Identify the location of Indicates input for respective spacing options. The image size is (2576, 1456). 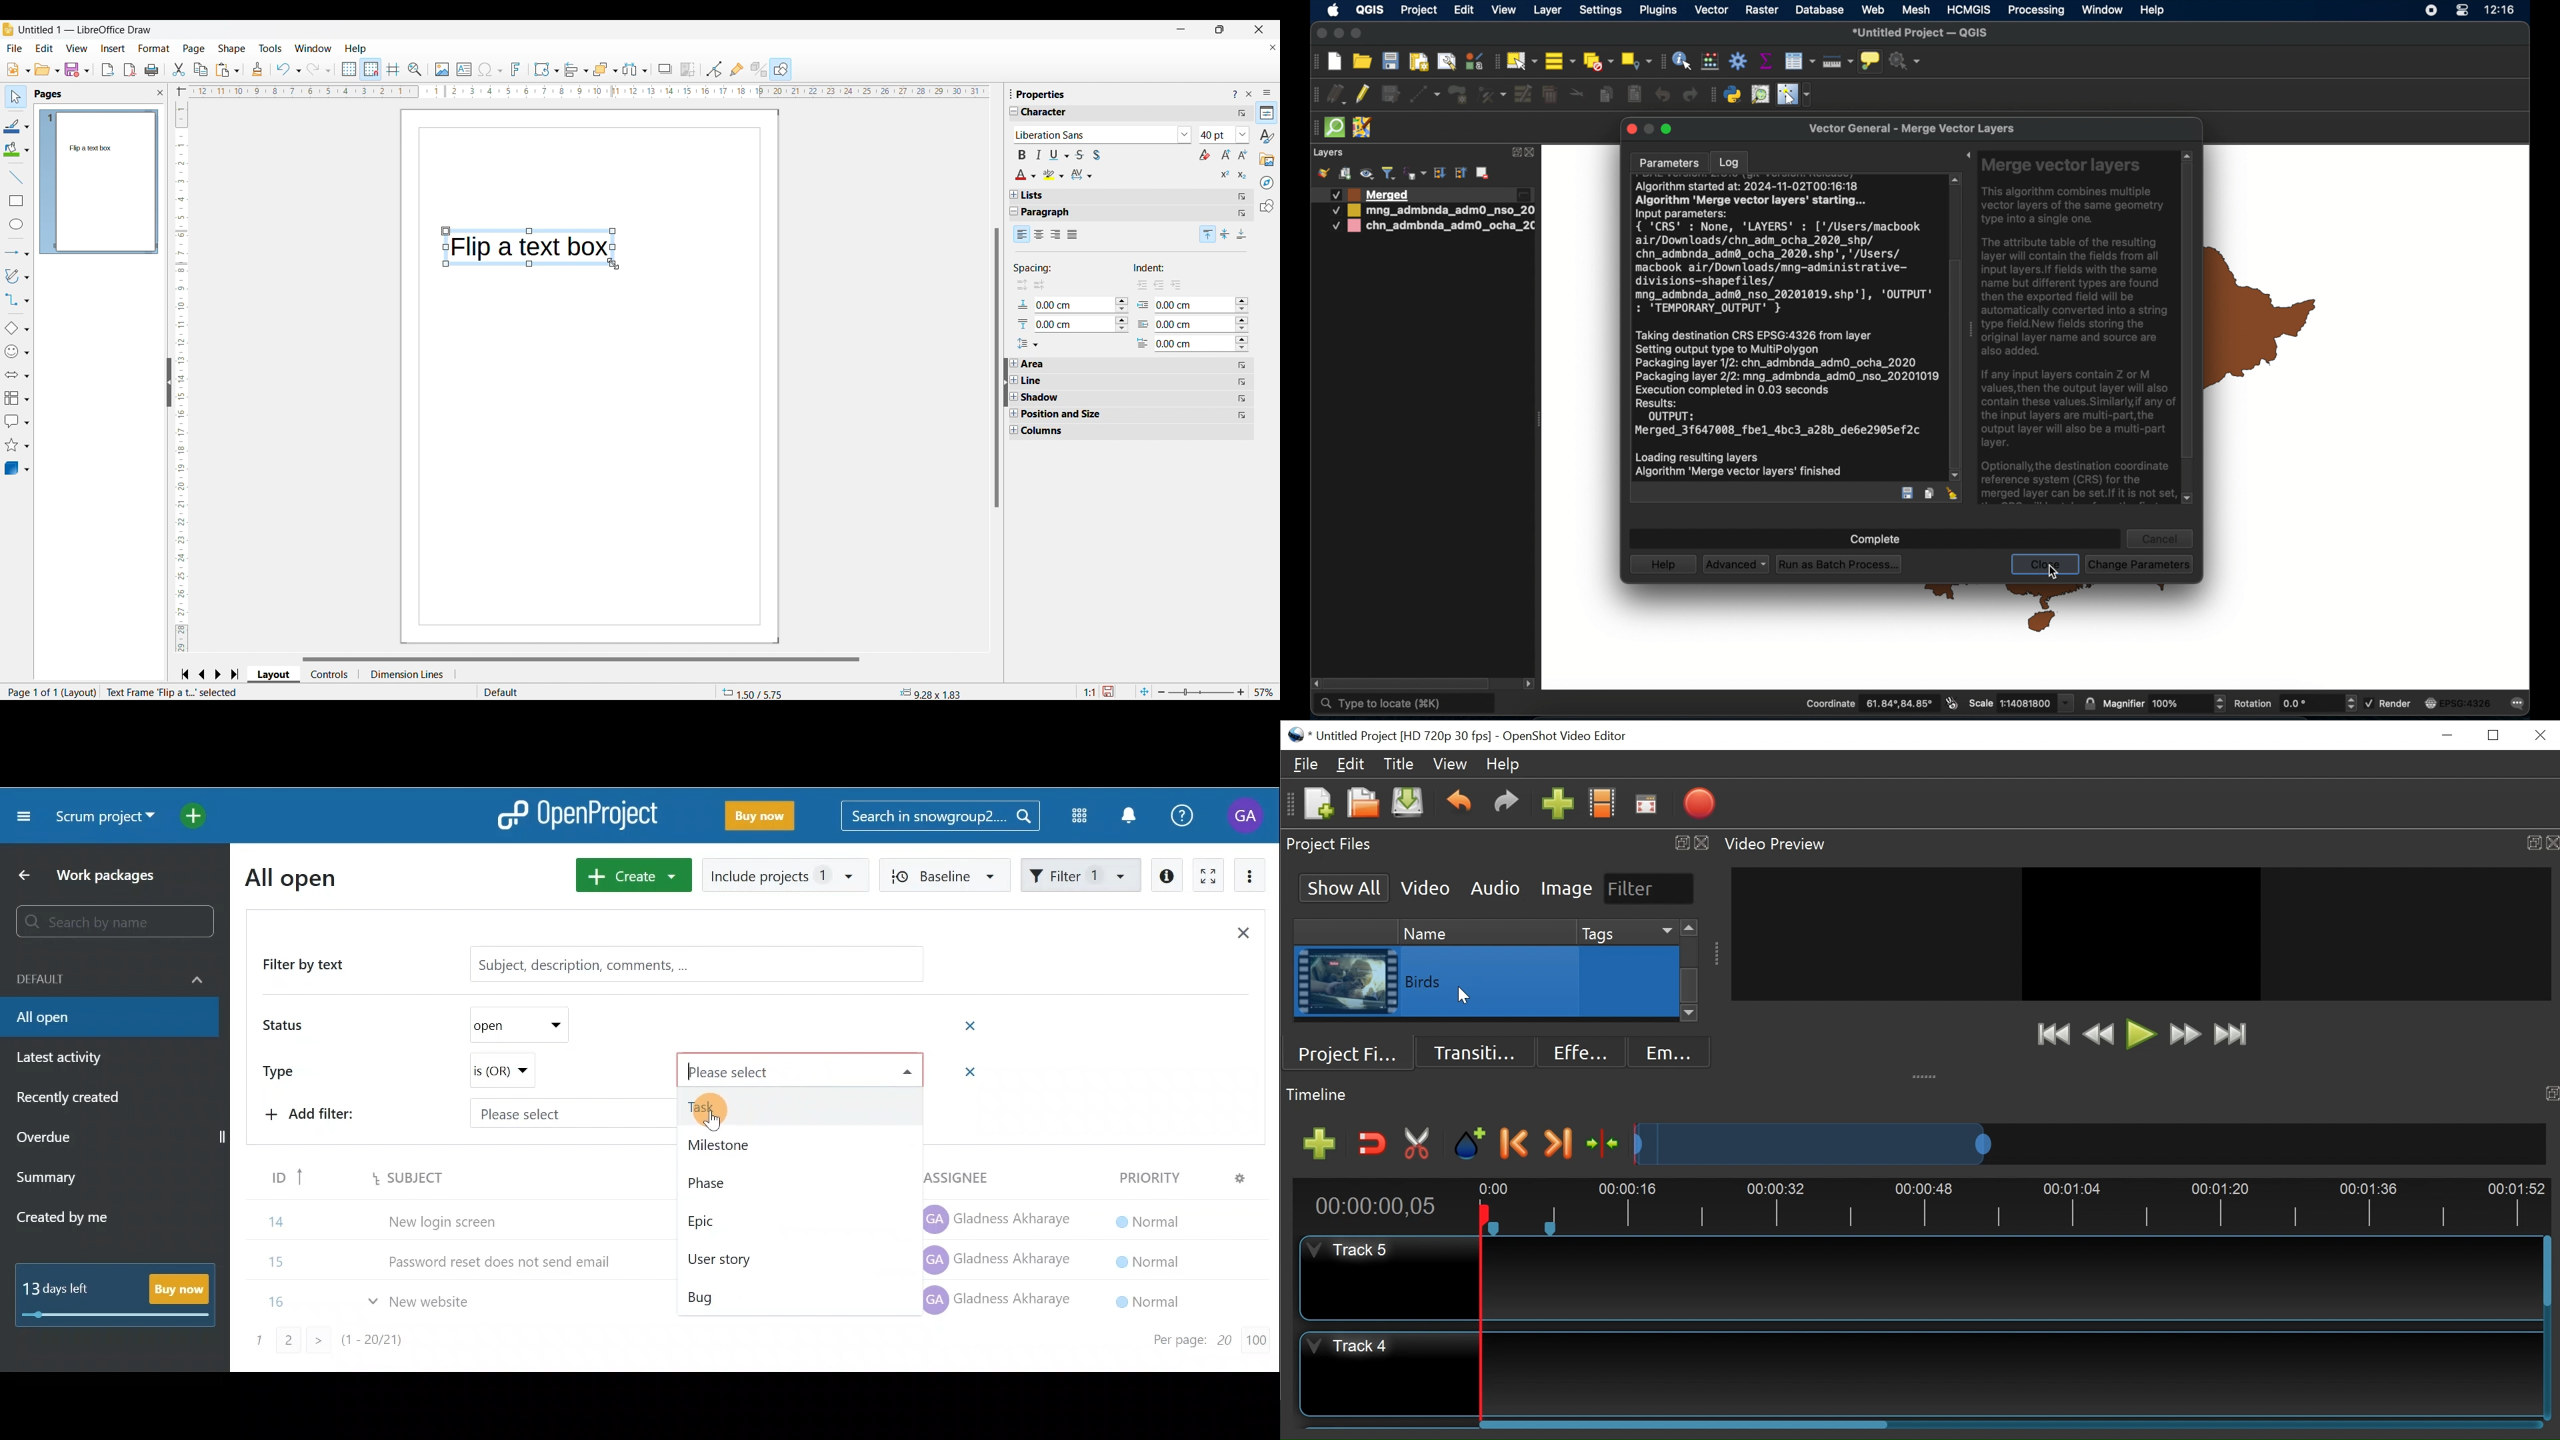
(1023, 315).